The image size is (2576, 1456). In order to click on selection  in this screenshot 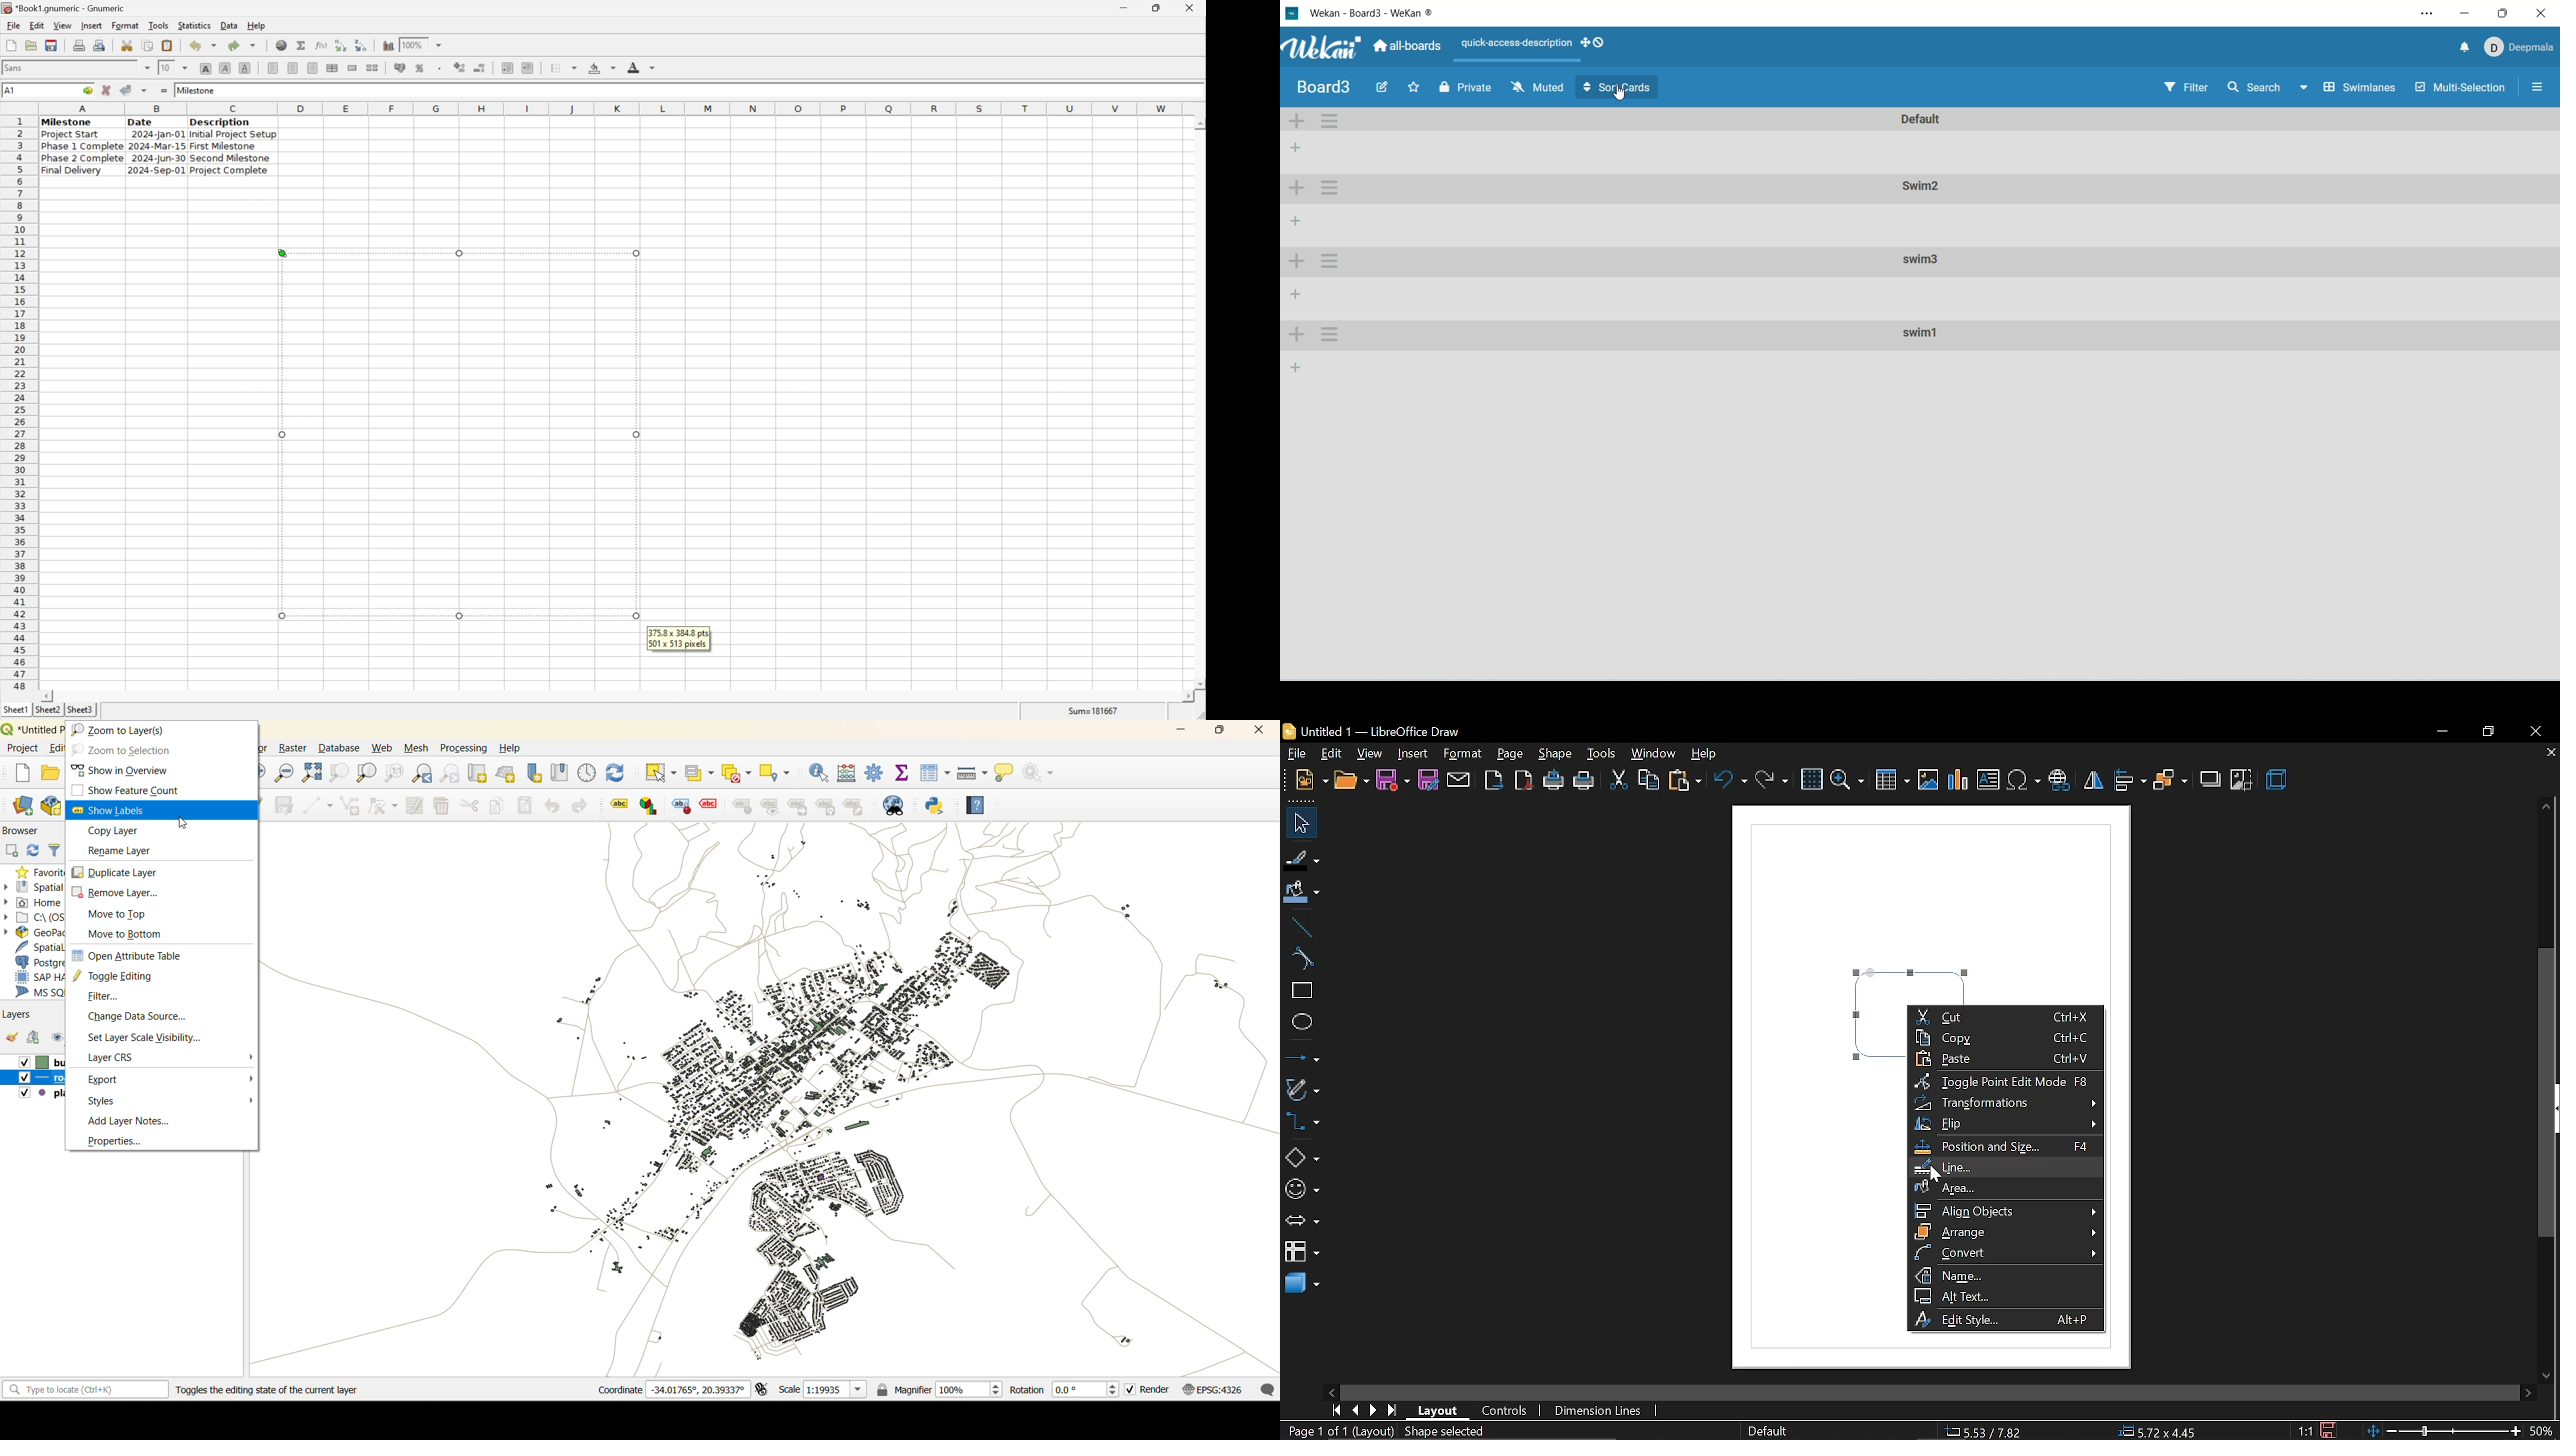, I will do `click(1452, 1433)`.